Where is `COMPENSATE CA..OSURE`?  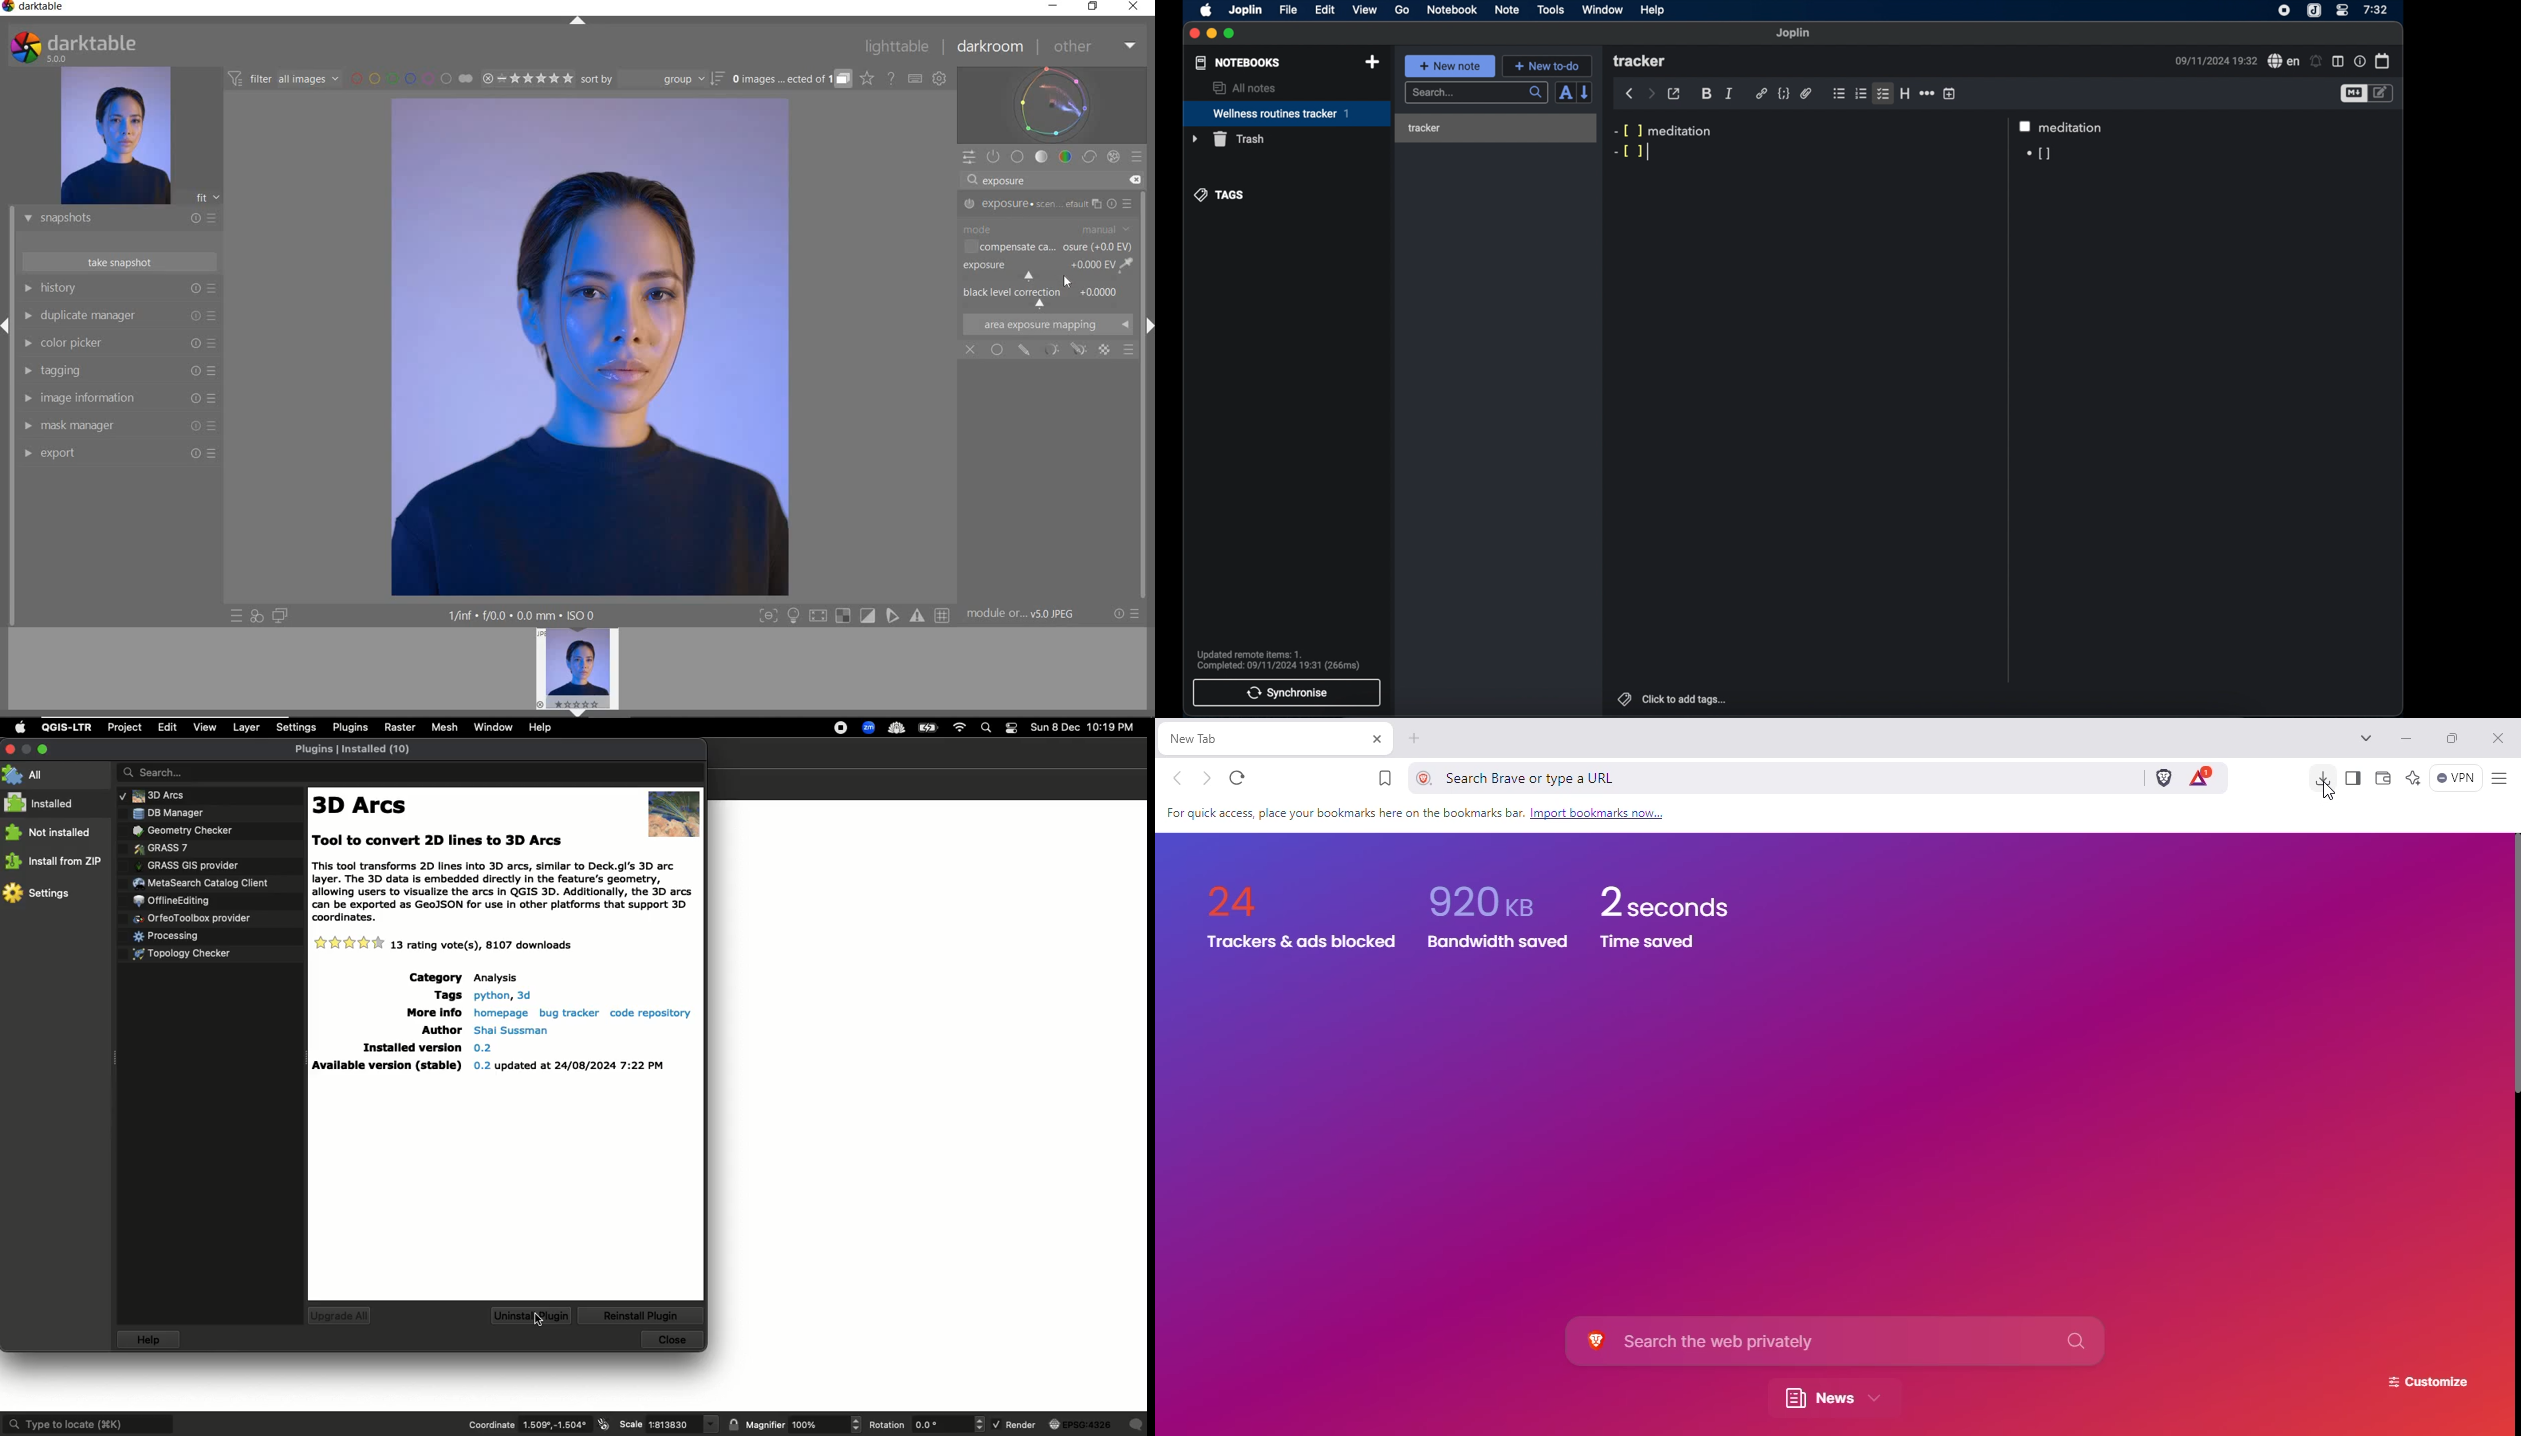
COMPENSATE CA..OSURE is located at coordinates (1047, 248).